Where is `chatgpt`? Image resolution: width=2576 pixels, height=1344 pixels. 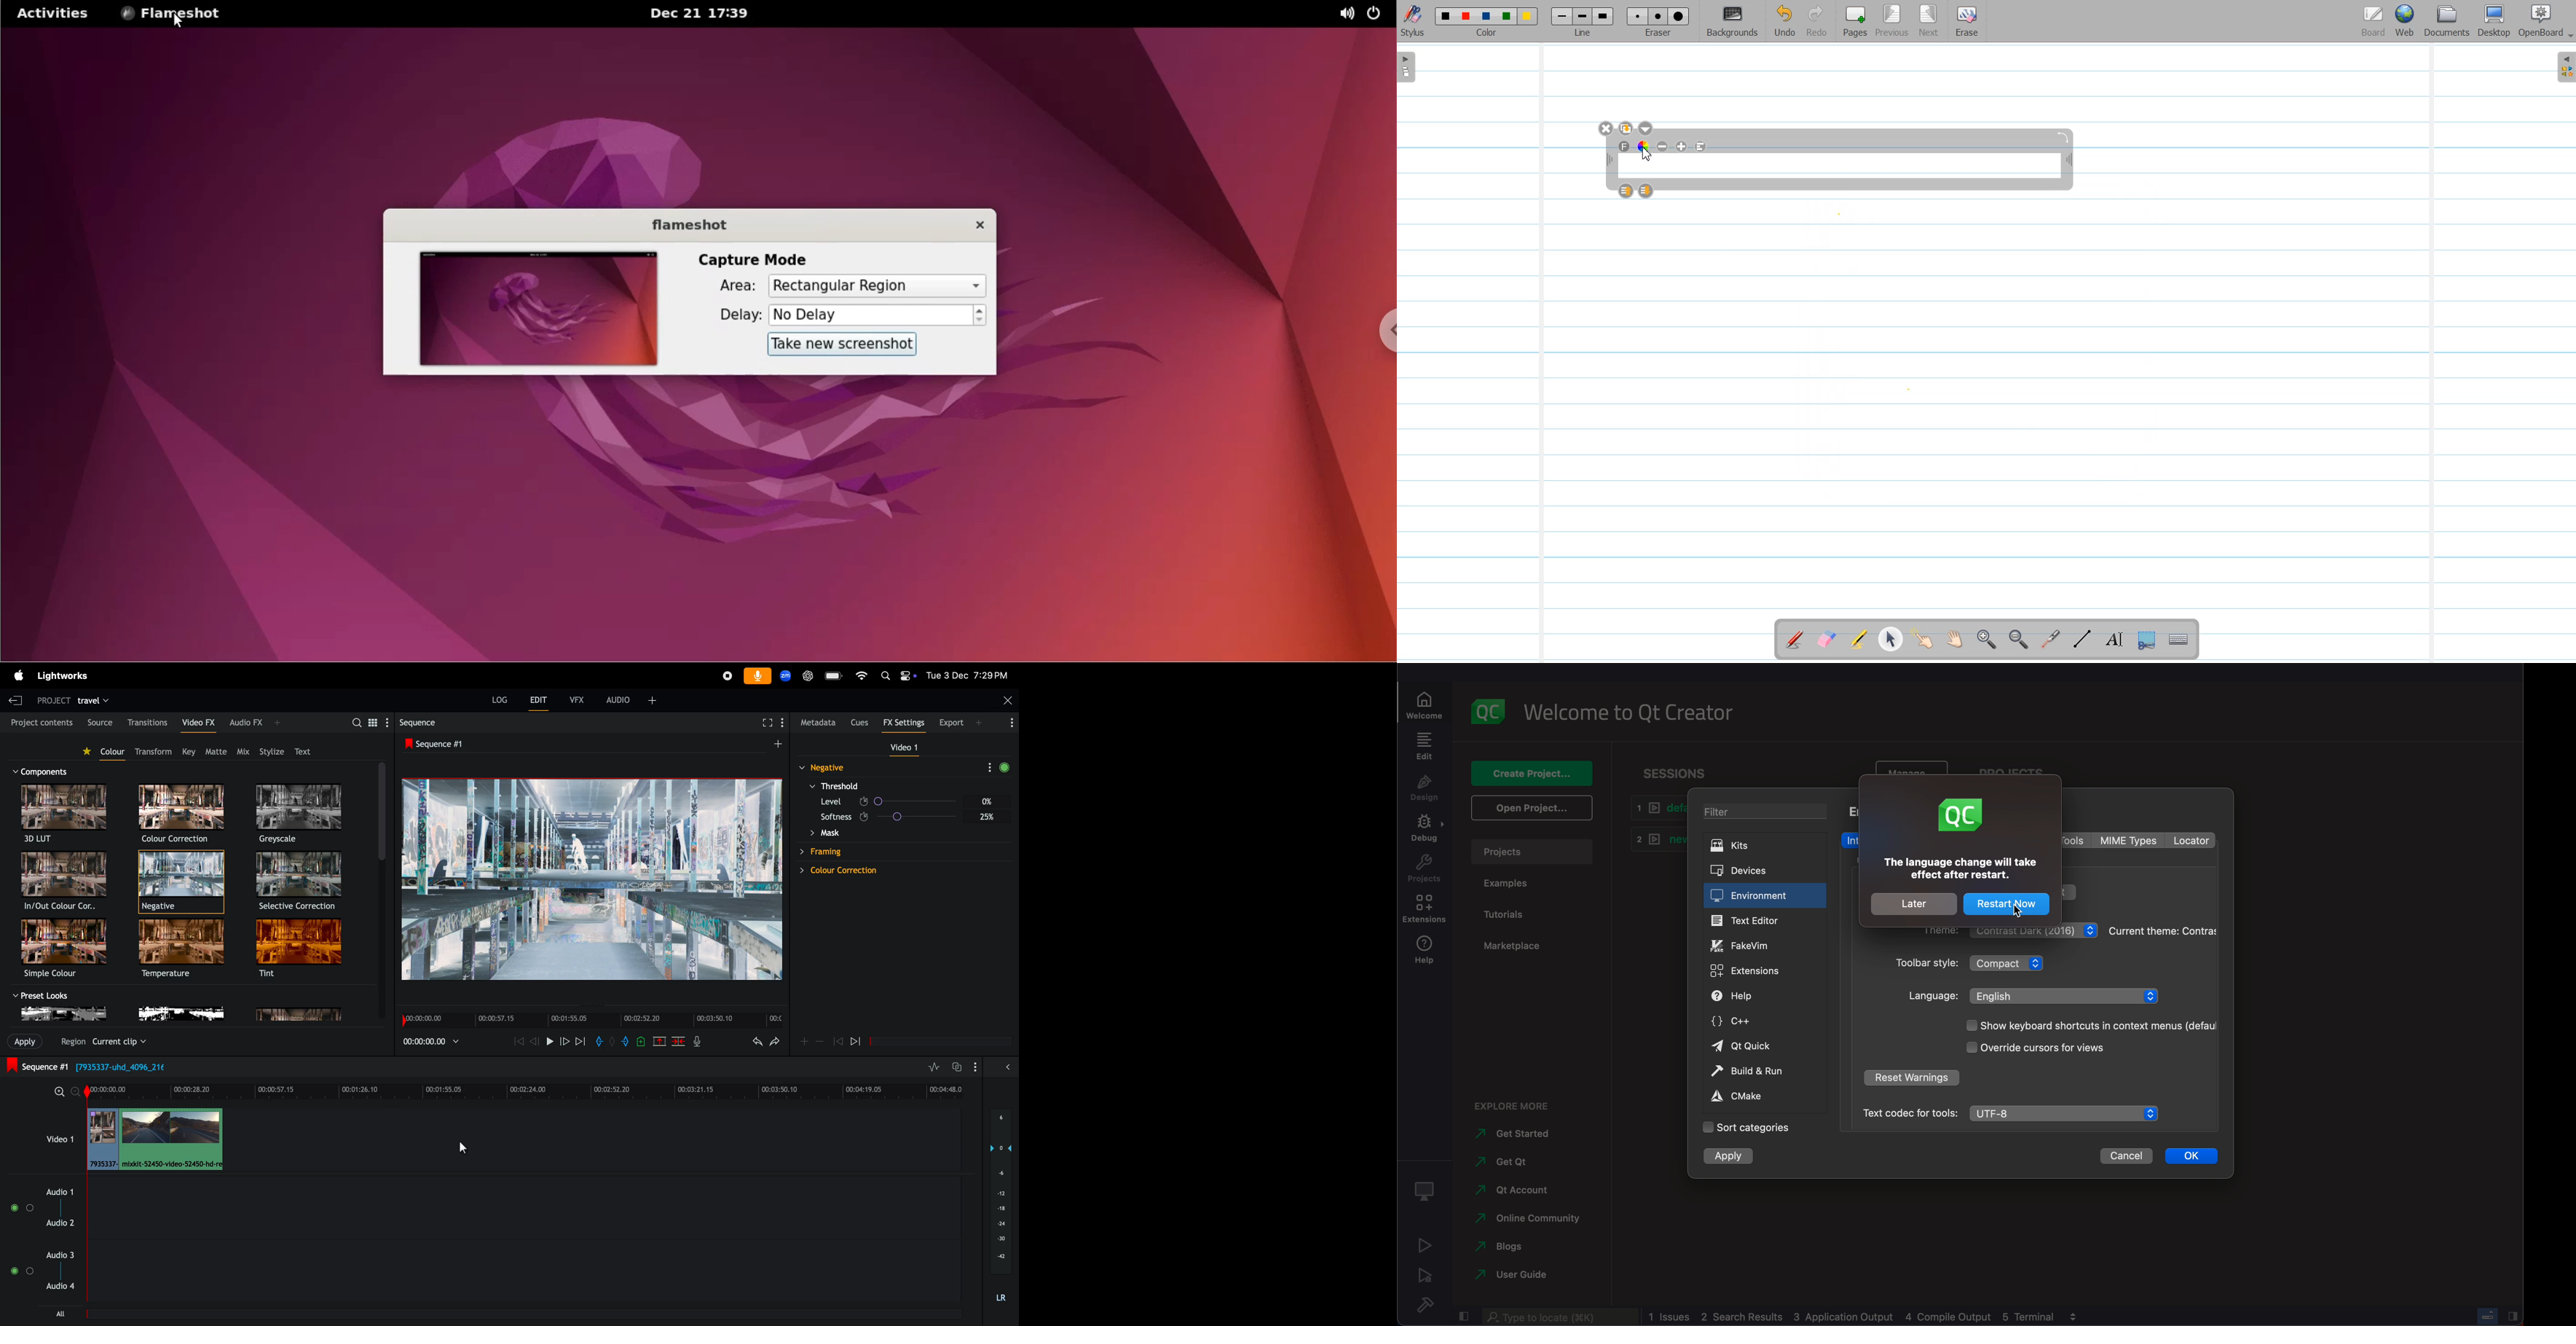 chatgpt is located at coordinates (808, 676).